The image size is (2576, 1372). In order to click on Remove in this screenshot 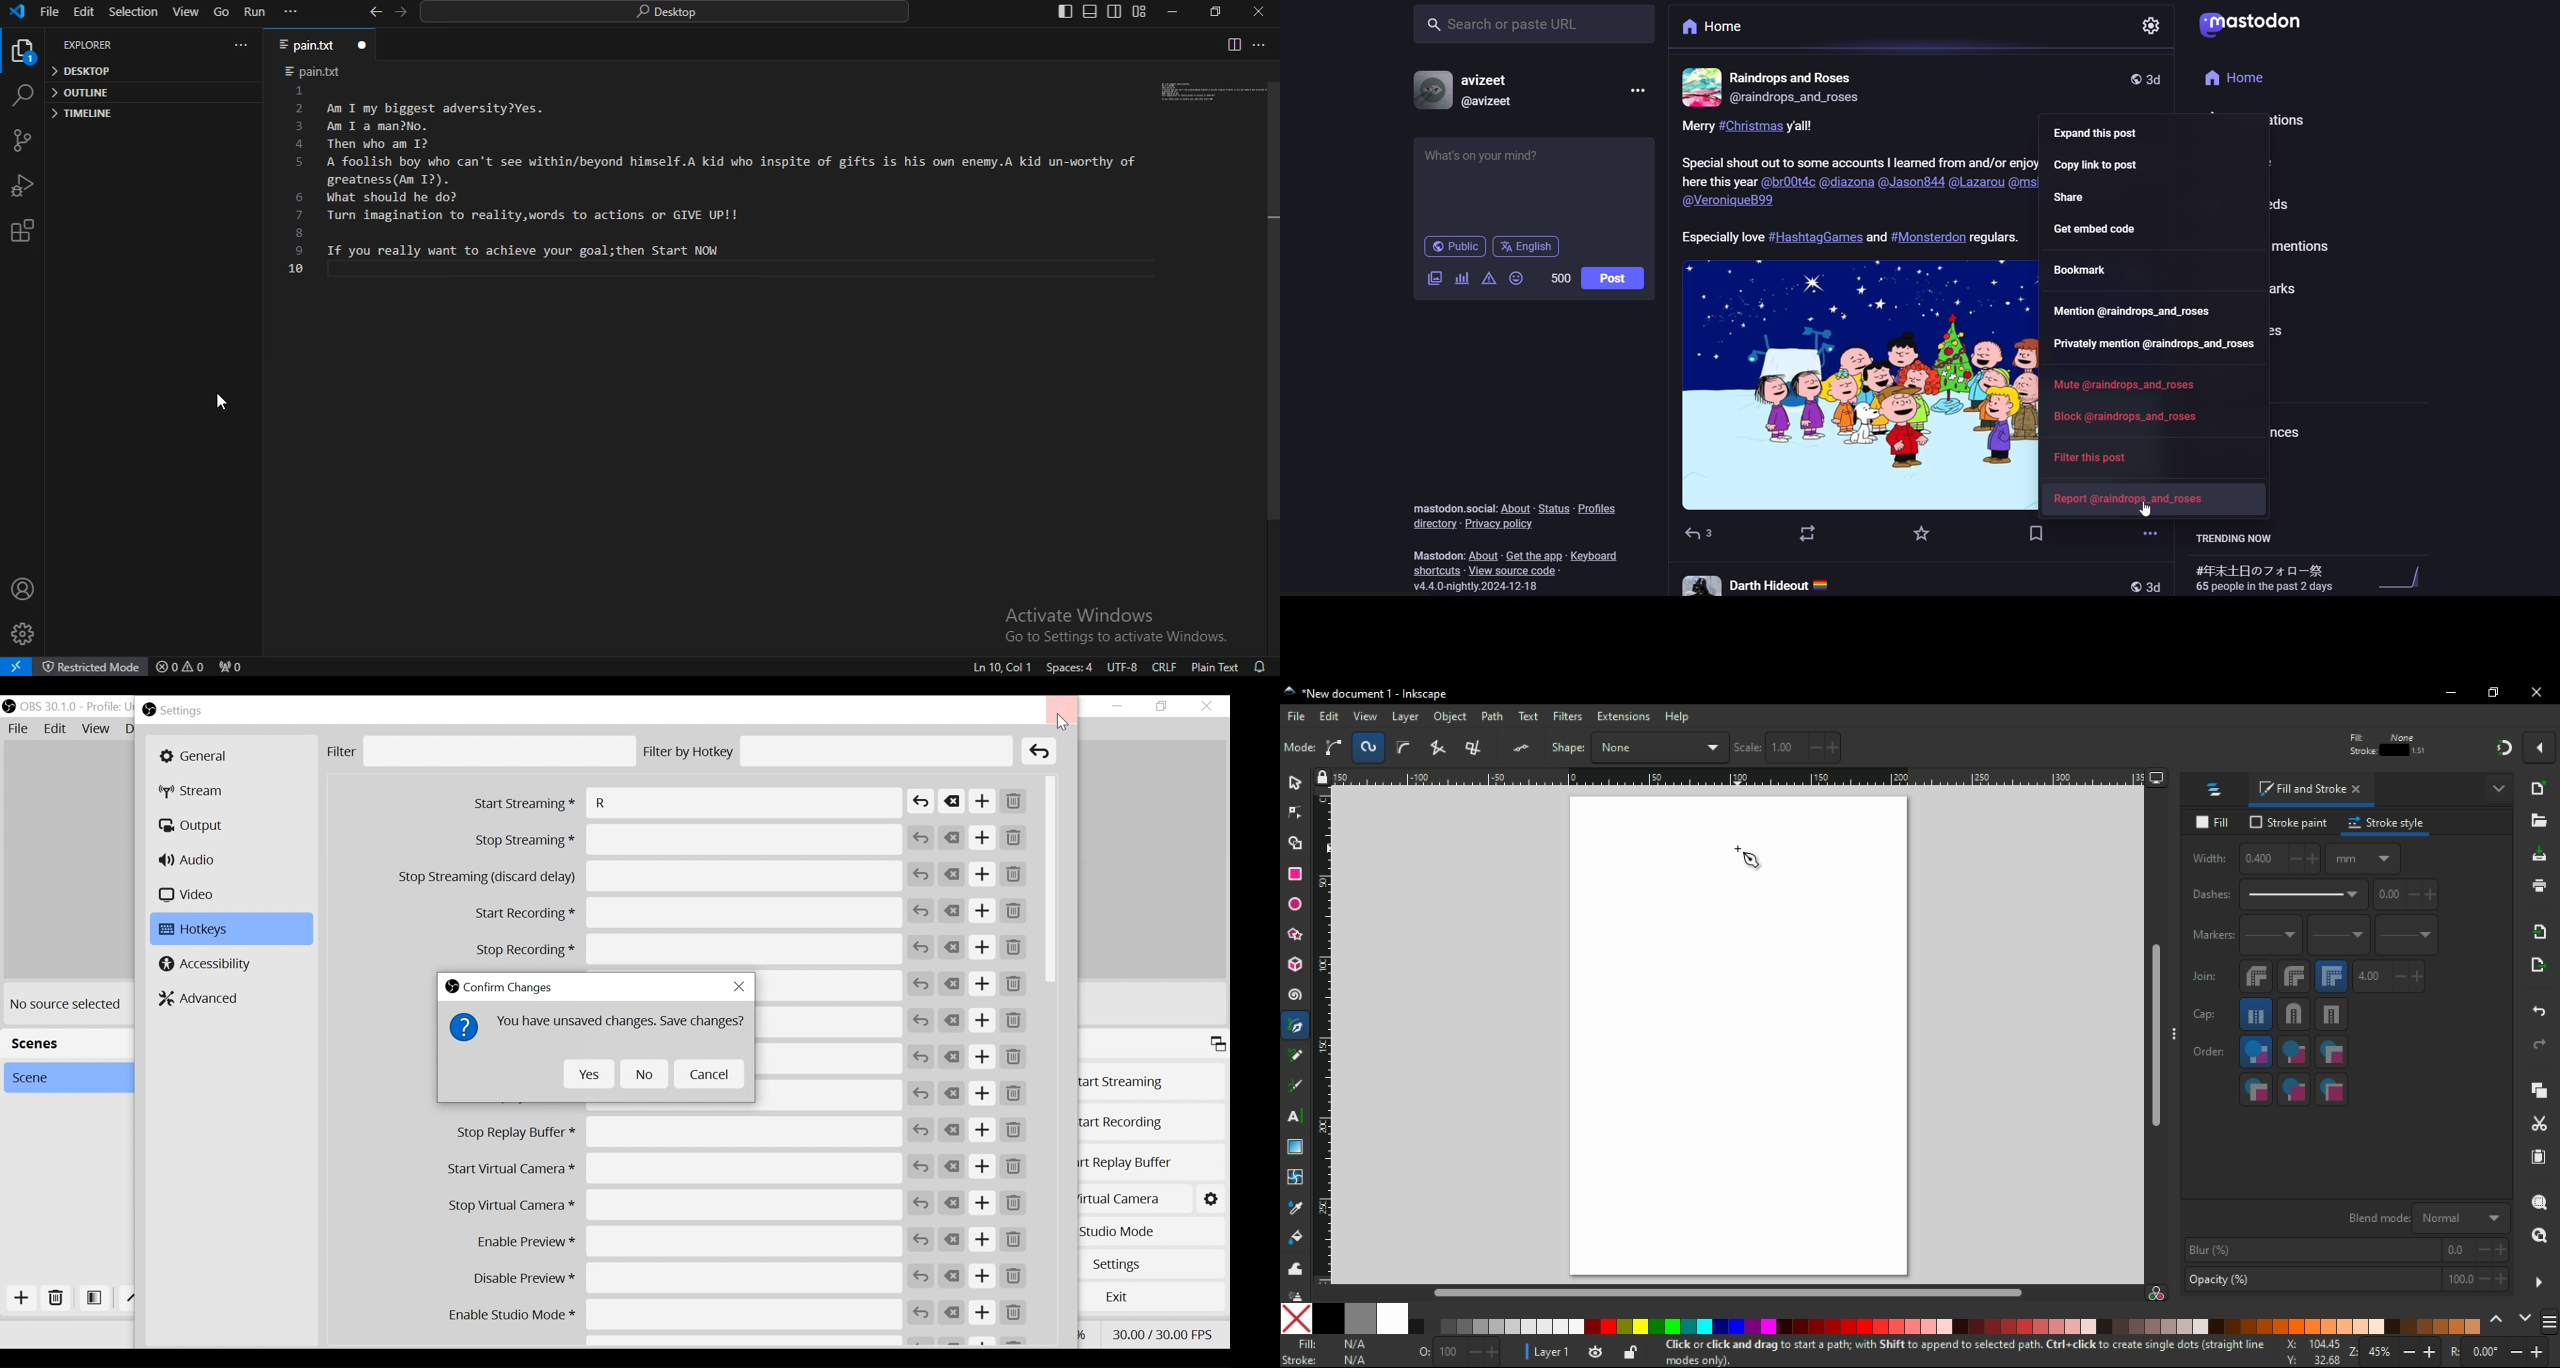, I will do `click(1014, 875)`.